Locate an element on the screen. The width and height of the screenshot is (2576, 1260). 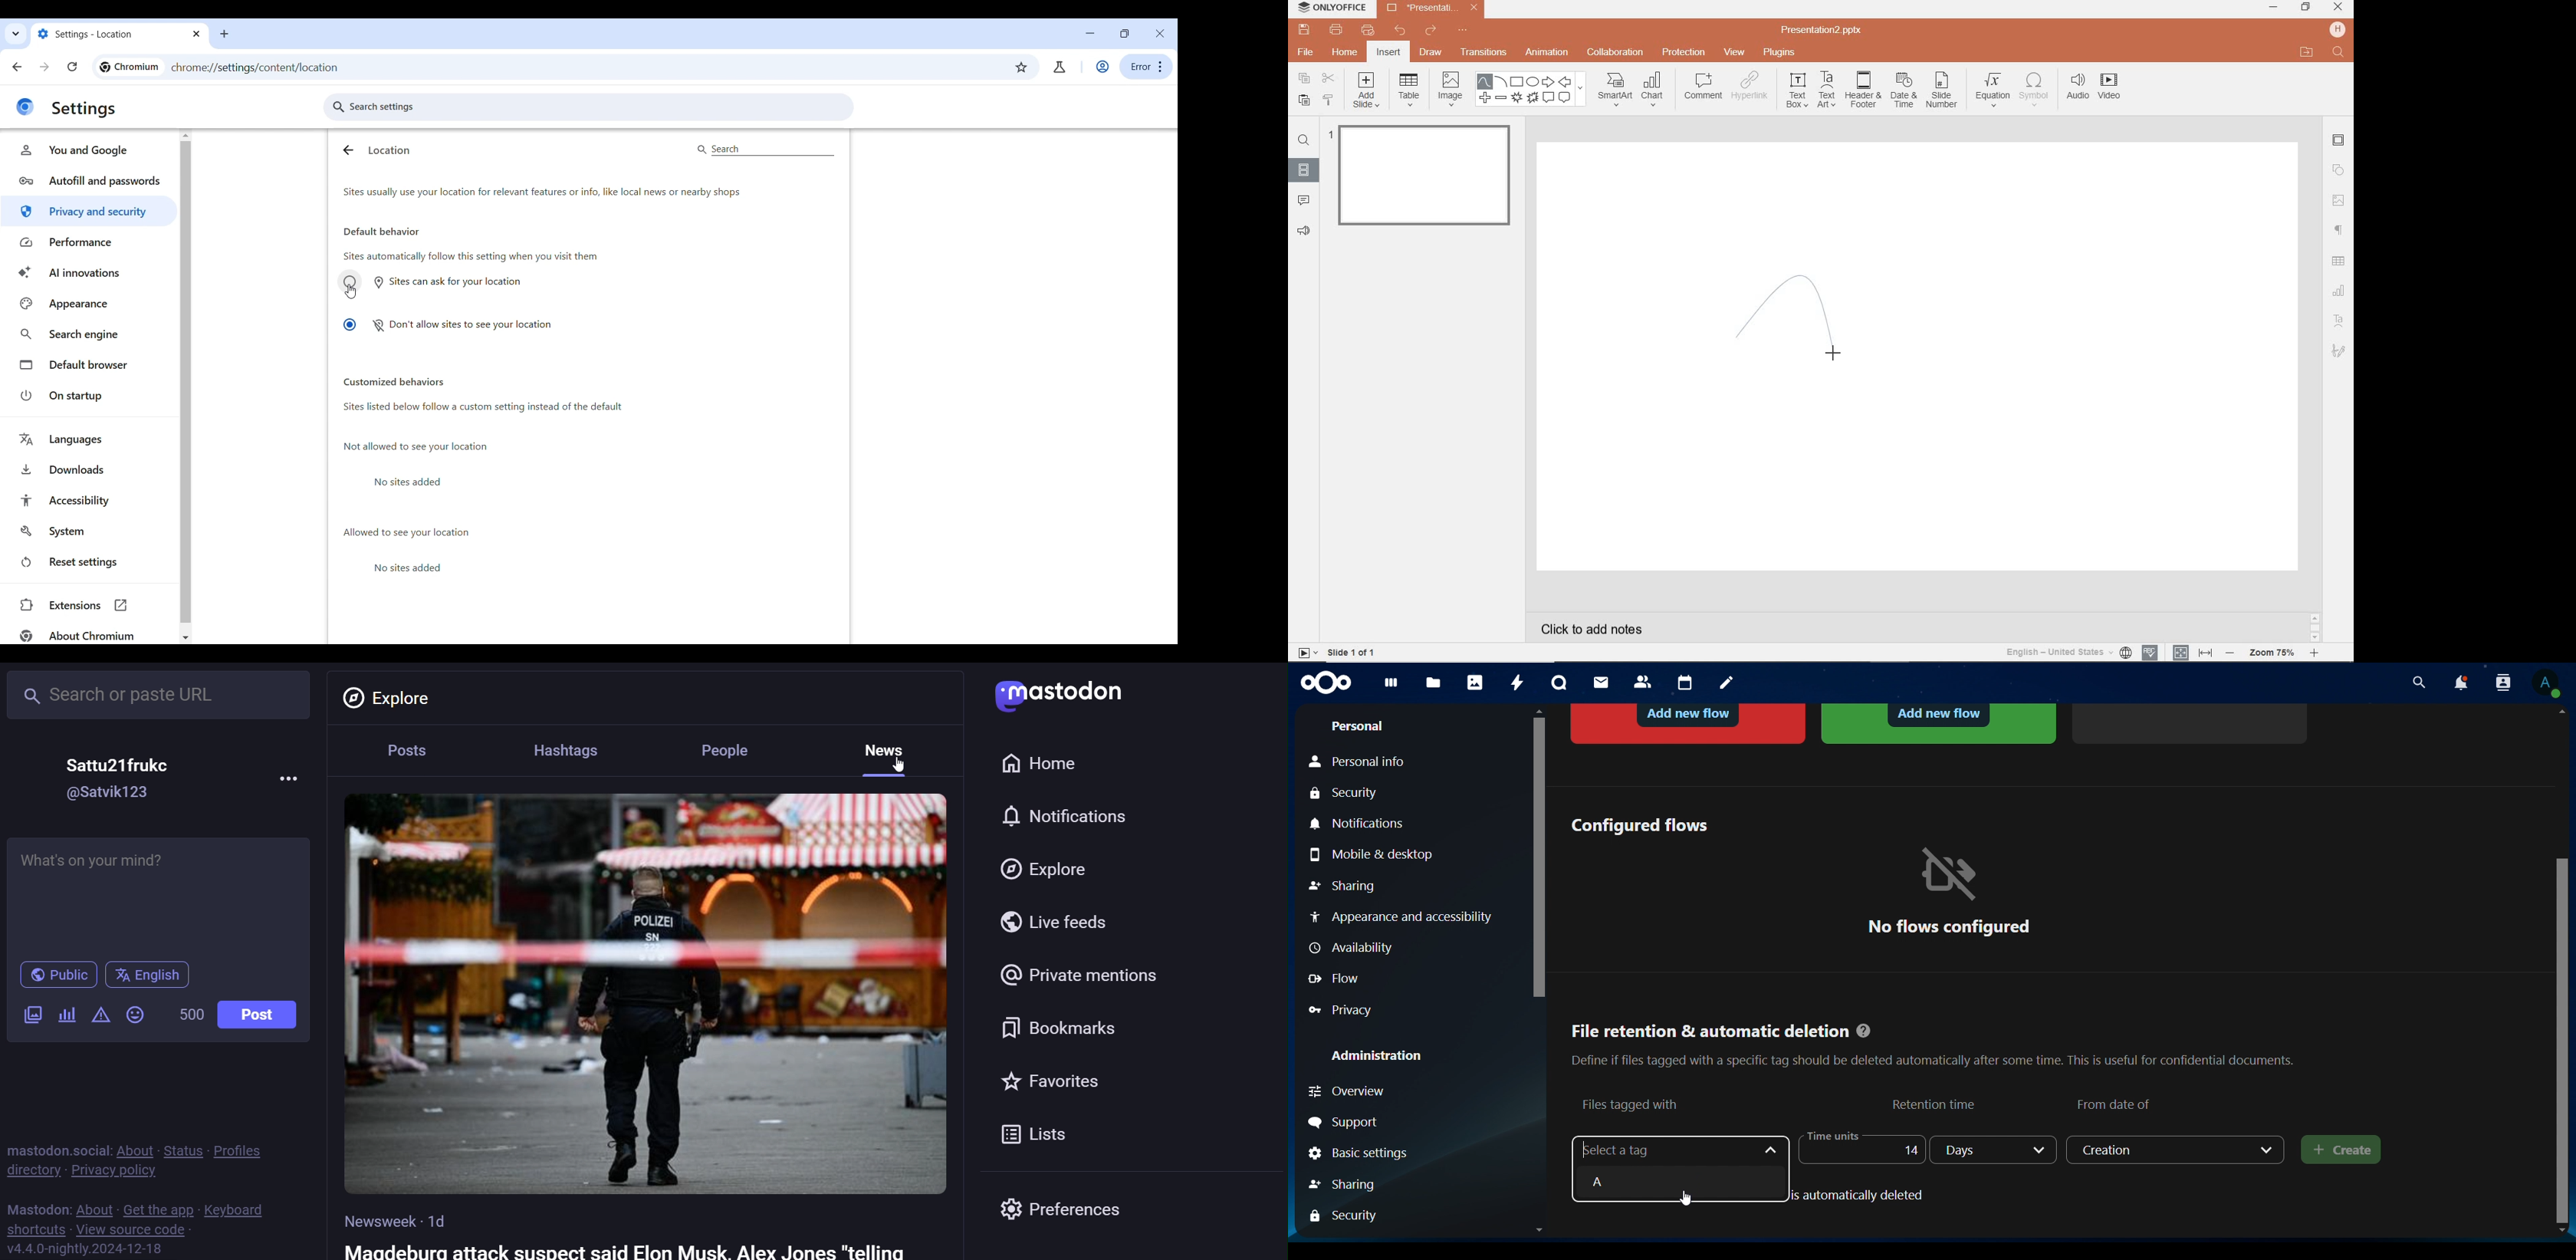
RESTORE is located at coordinates (2306, 7).